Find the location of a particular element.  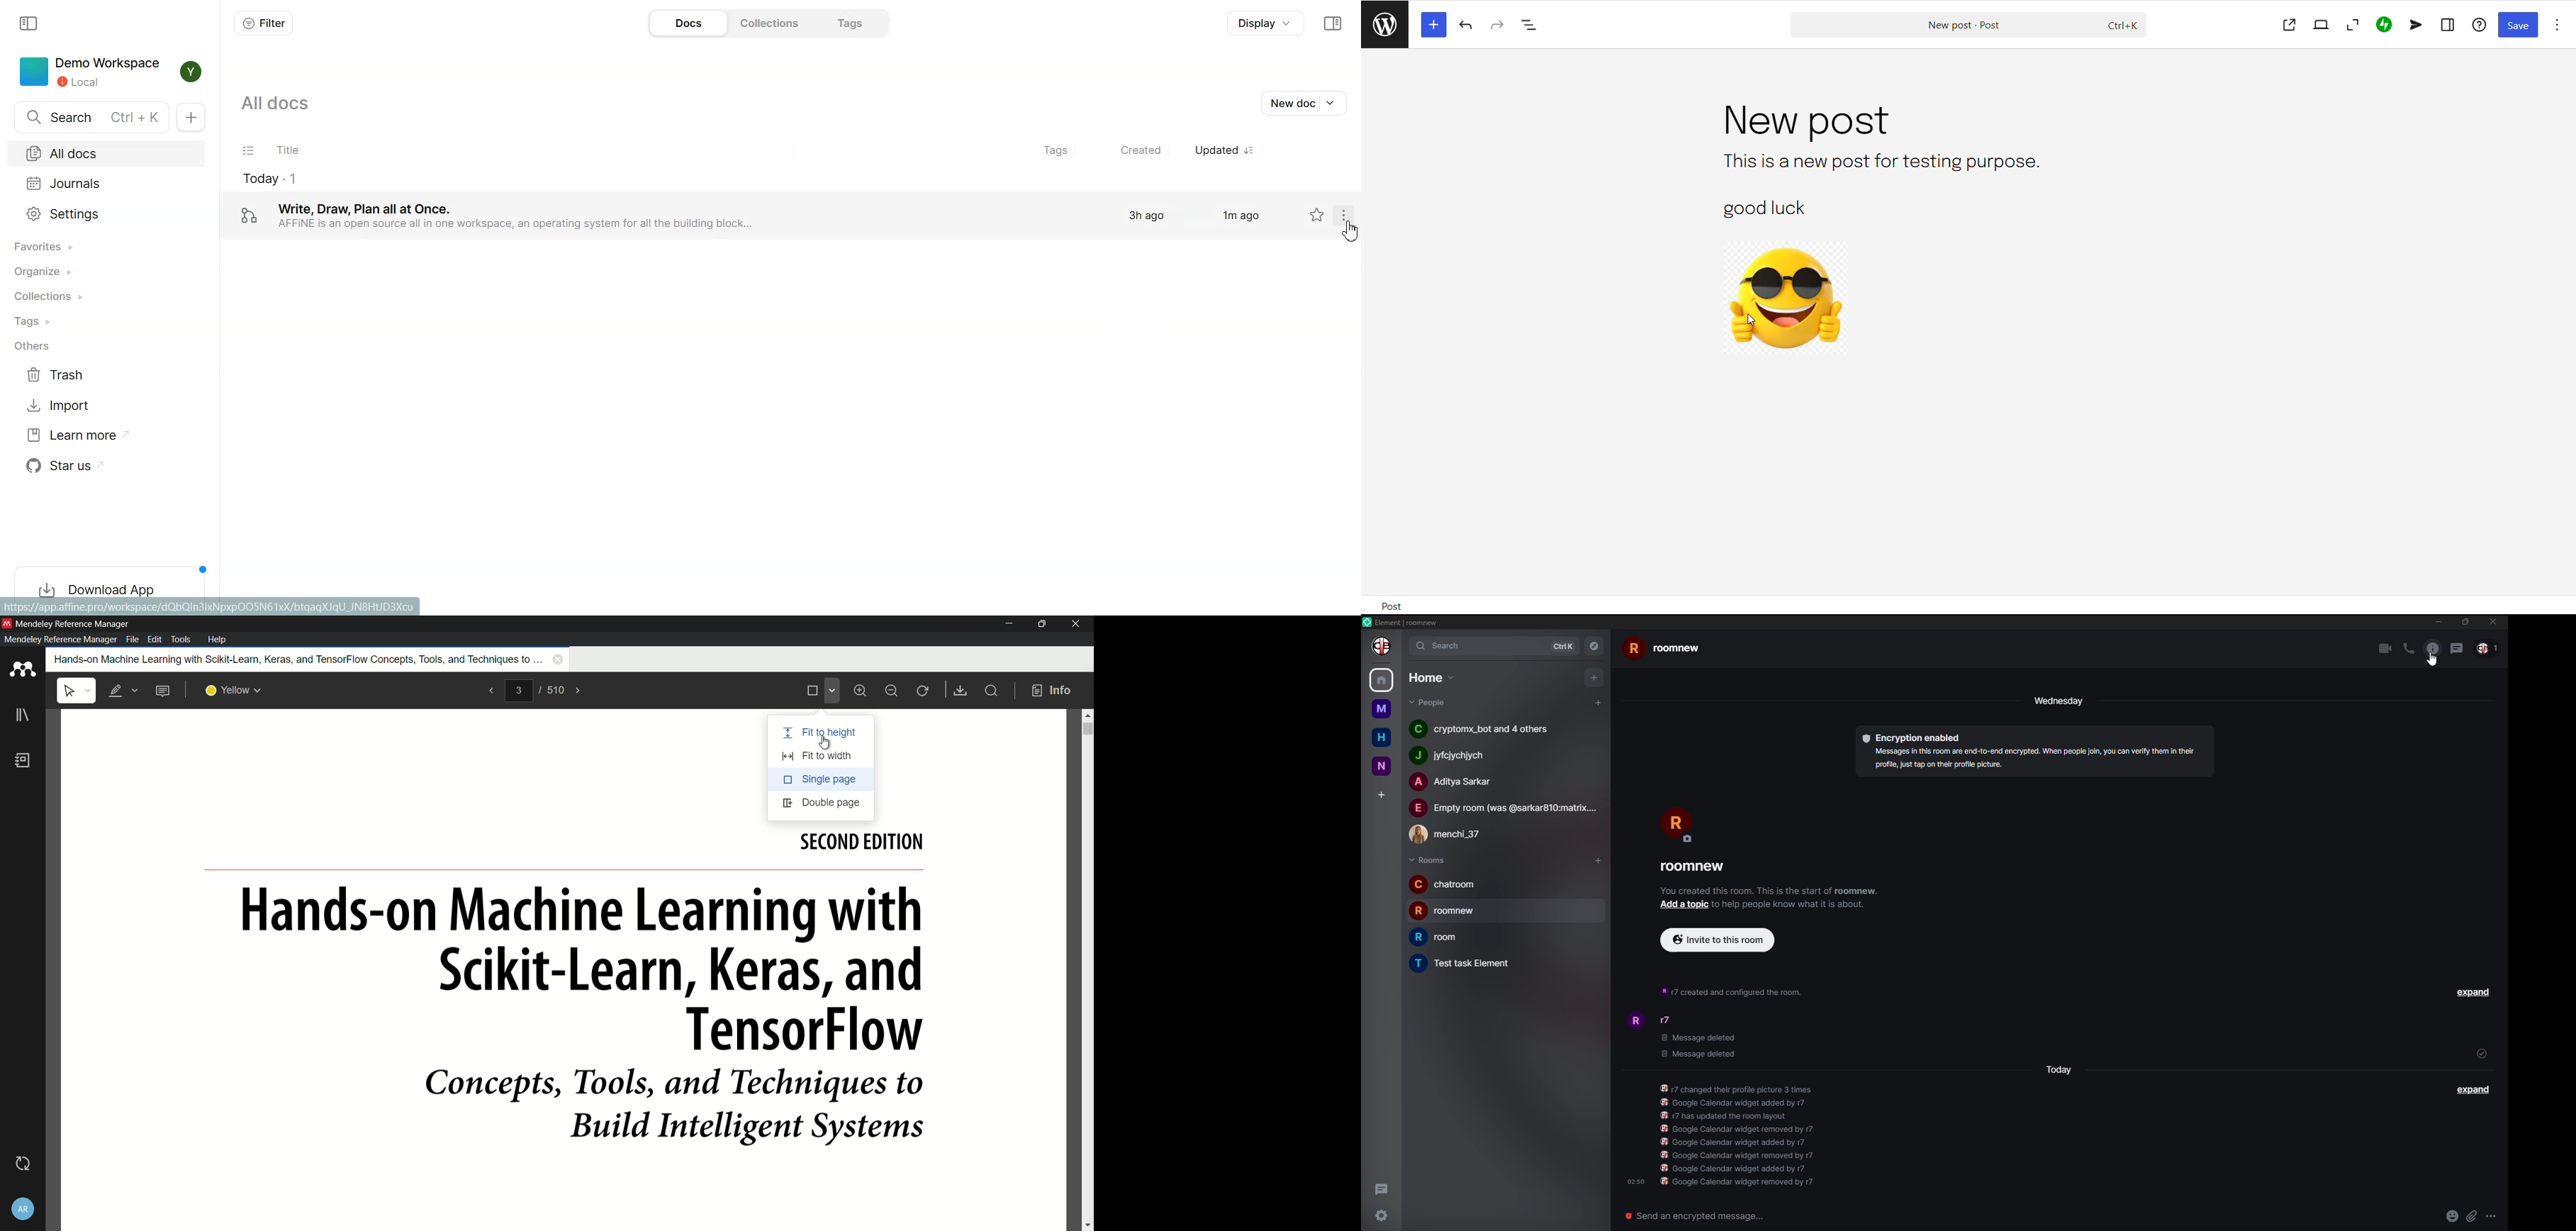

Collapse sidebar is located at coordinates (27, 23).